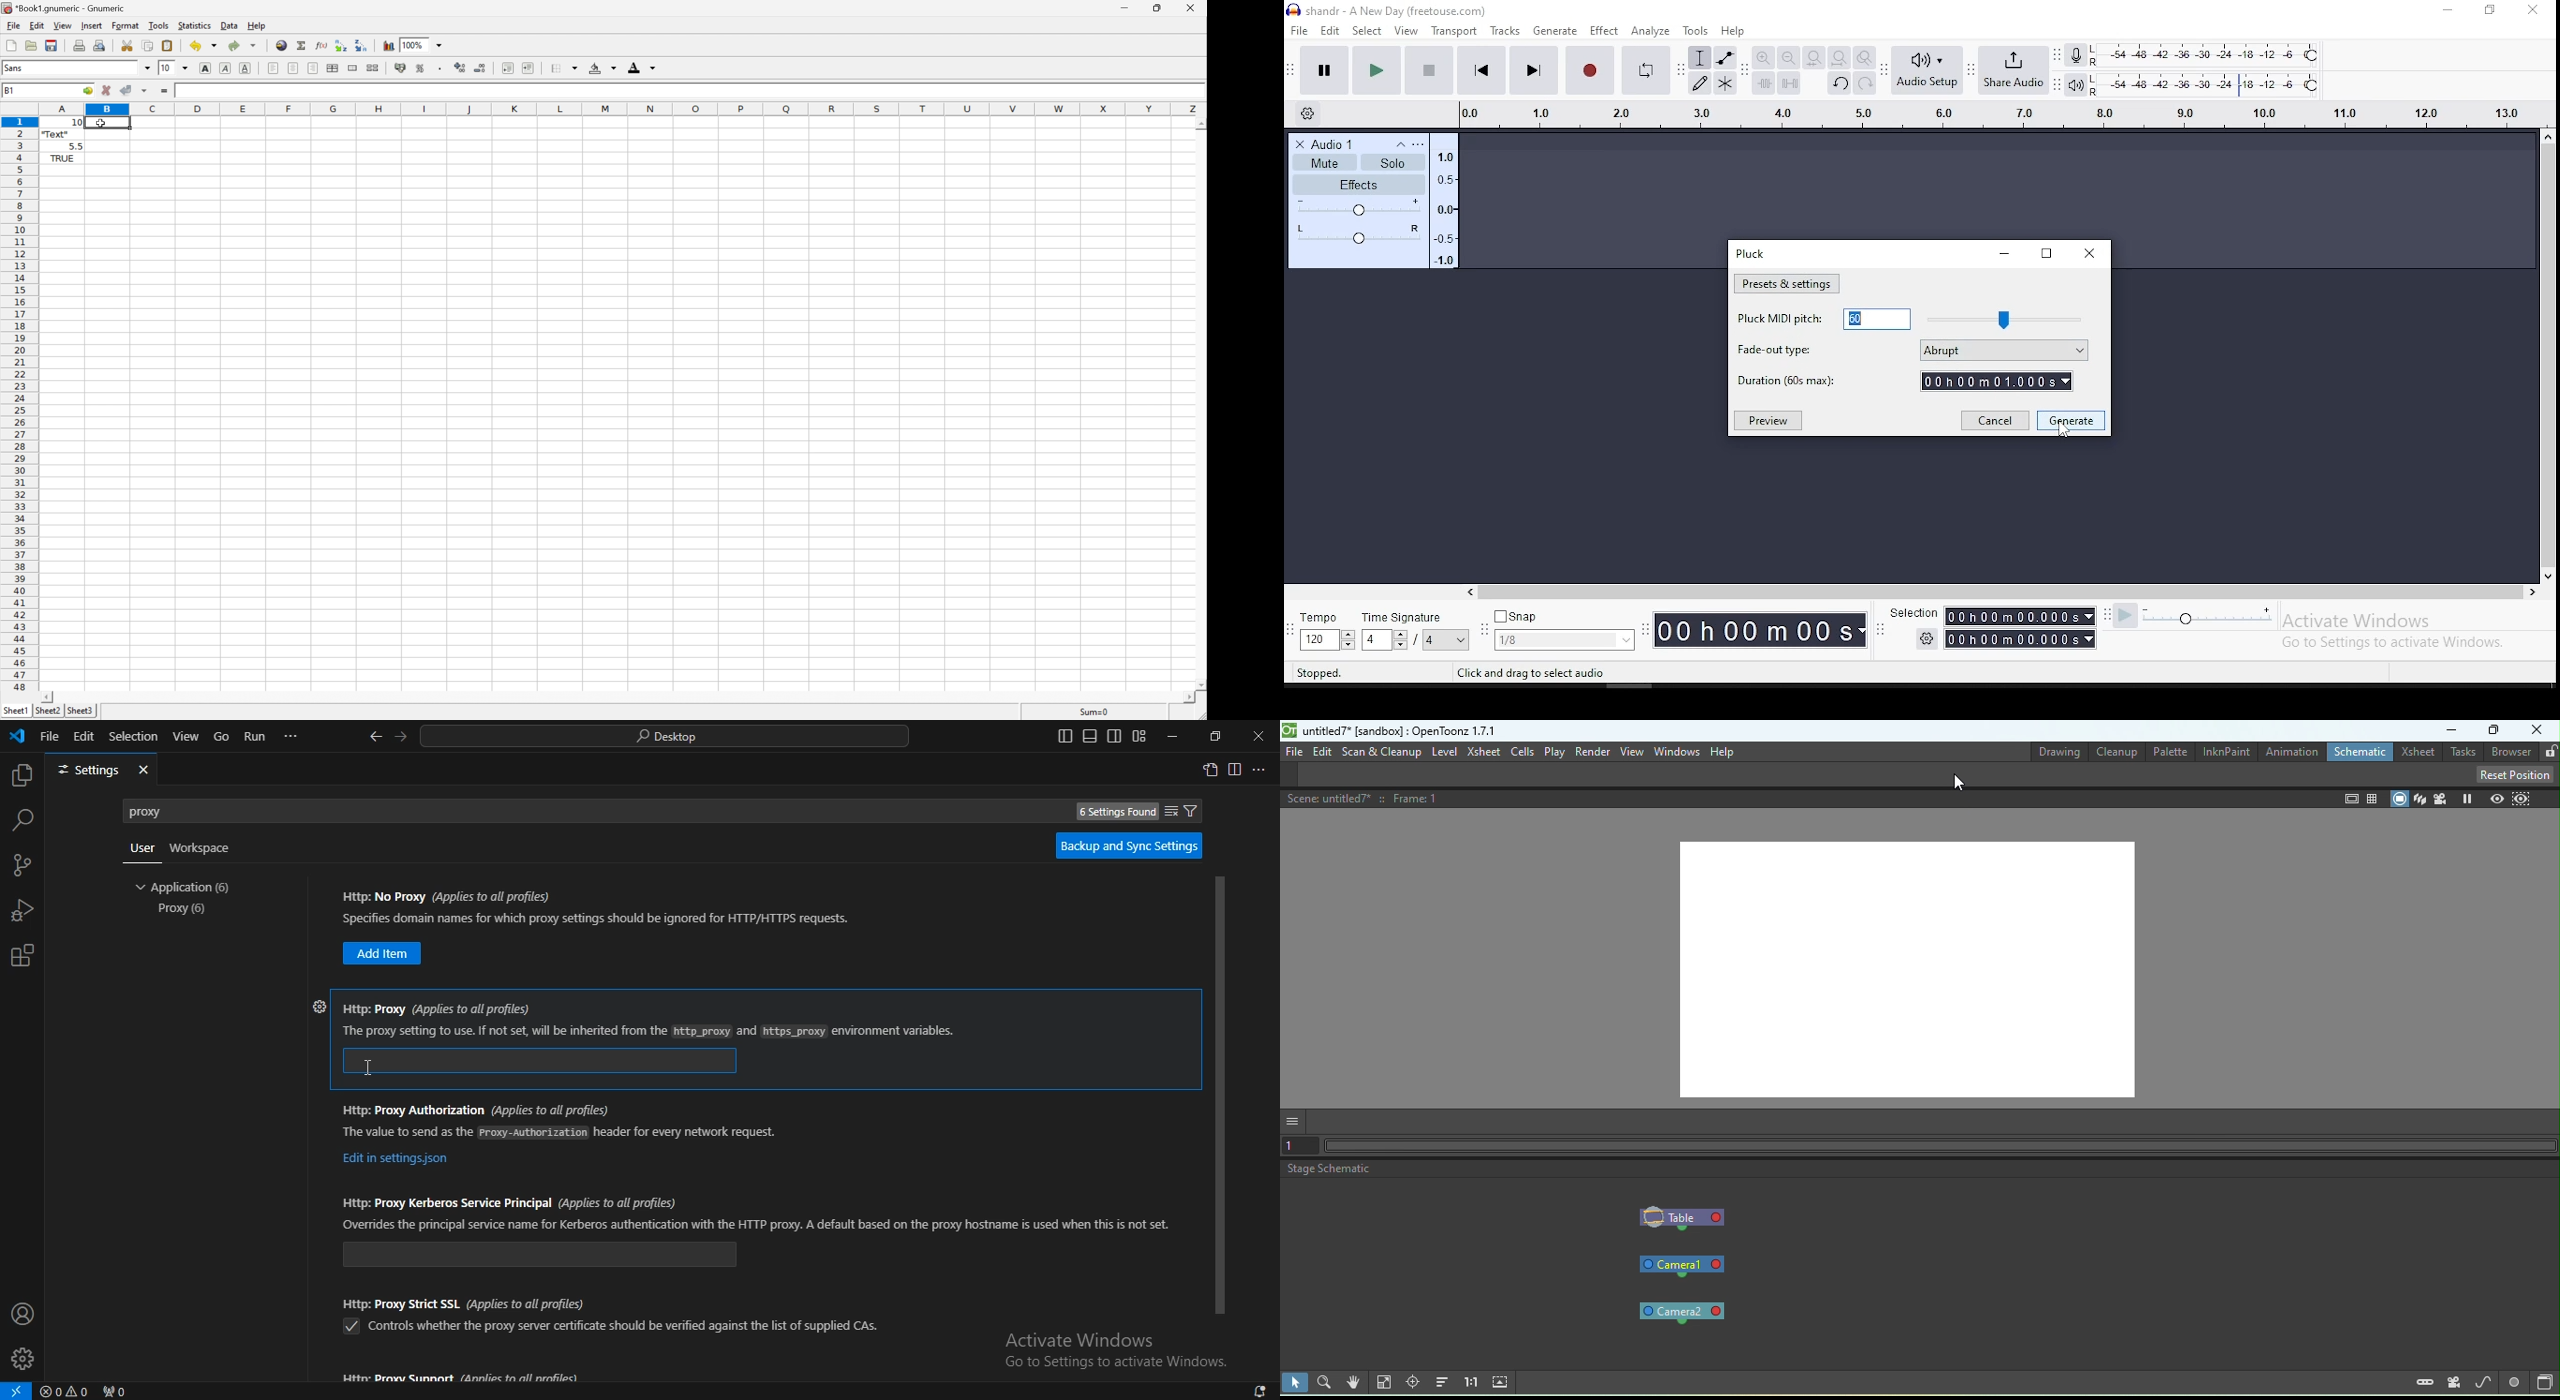 The width and height of the screenshot is (2576, 1400). I want to click on text, so click(1118, 1365).